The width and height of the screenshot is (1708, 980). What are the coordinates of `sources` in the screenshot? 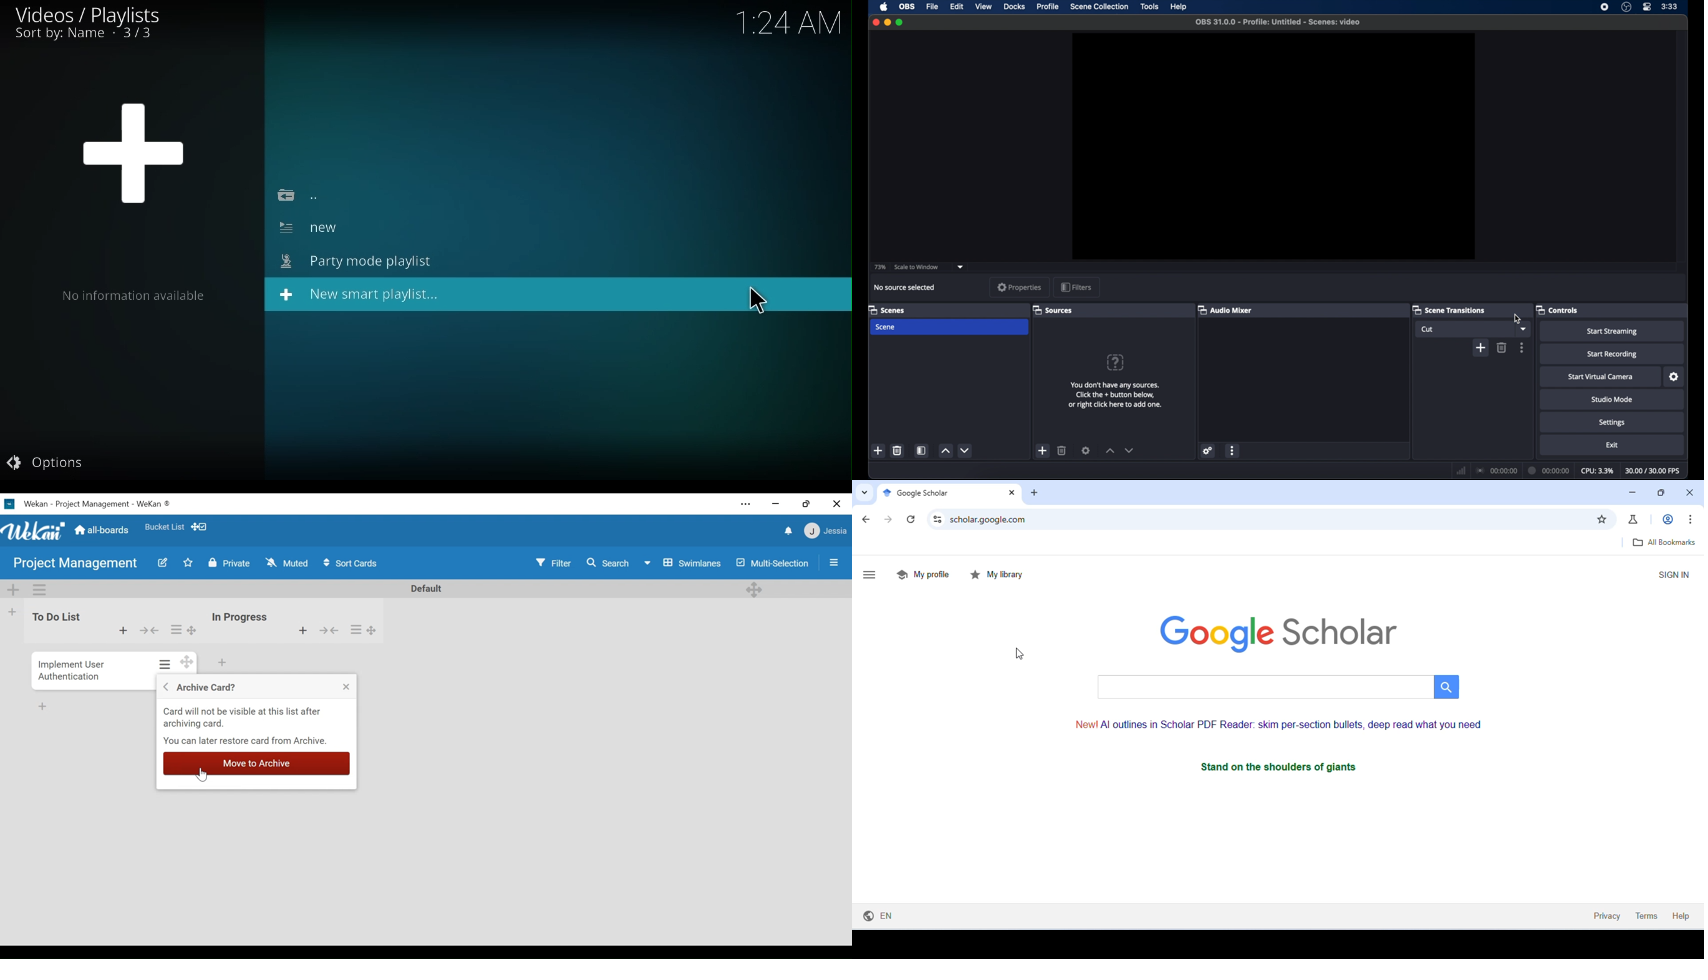 It's located at (1053, 311).